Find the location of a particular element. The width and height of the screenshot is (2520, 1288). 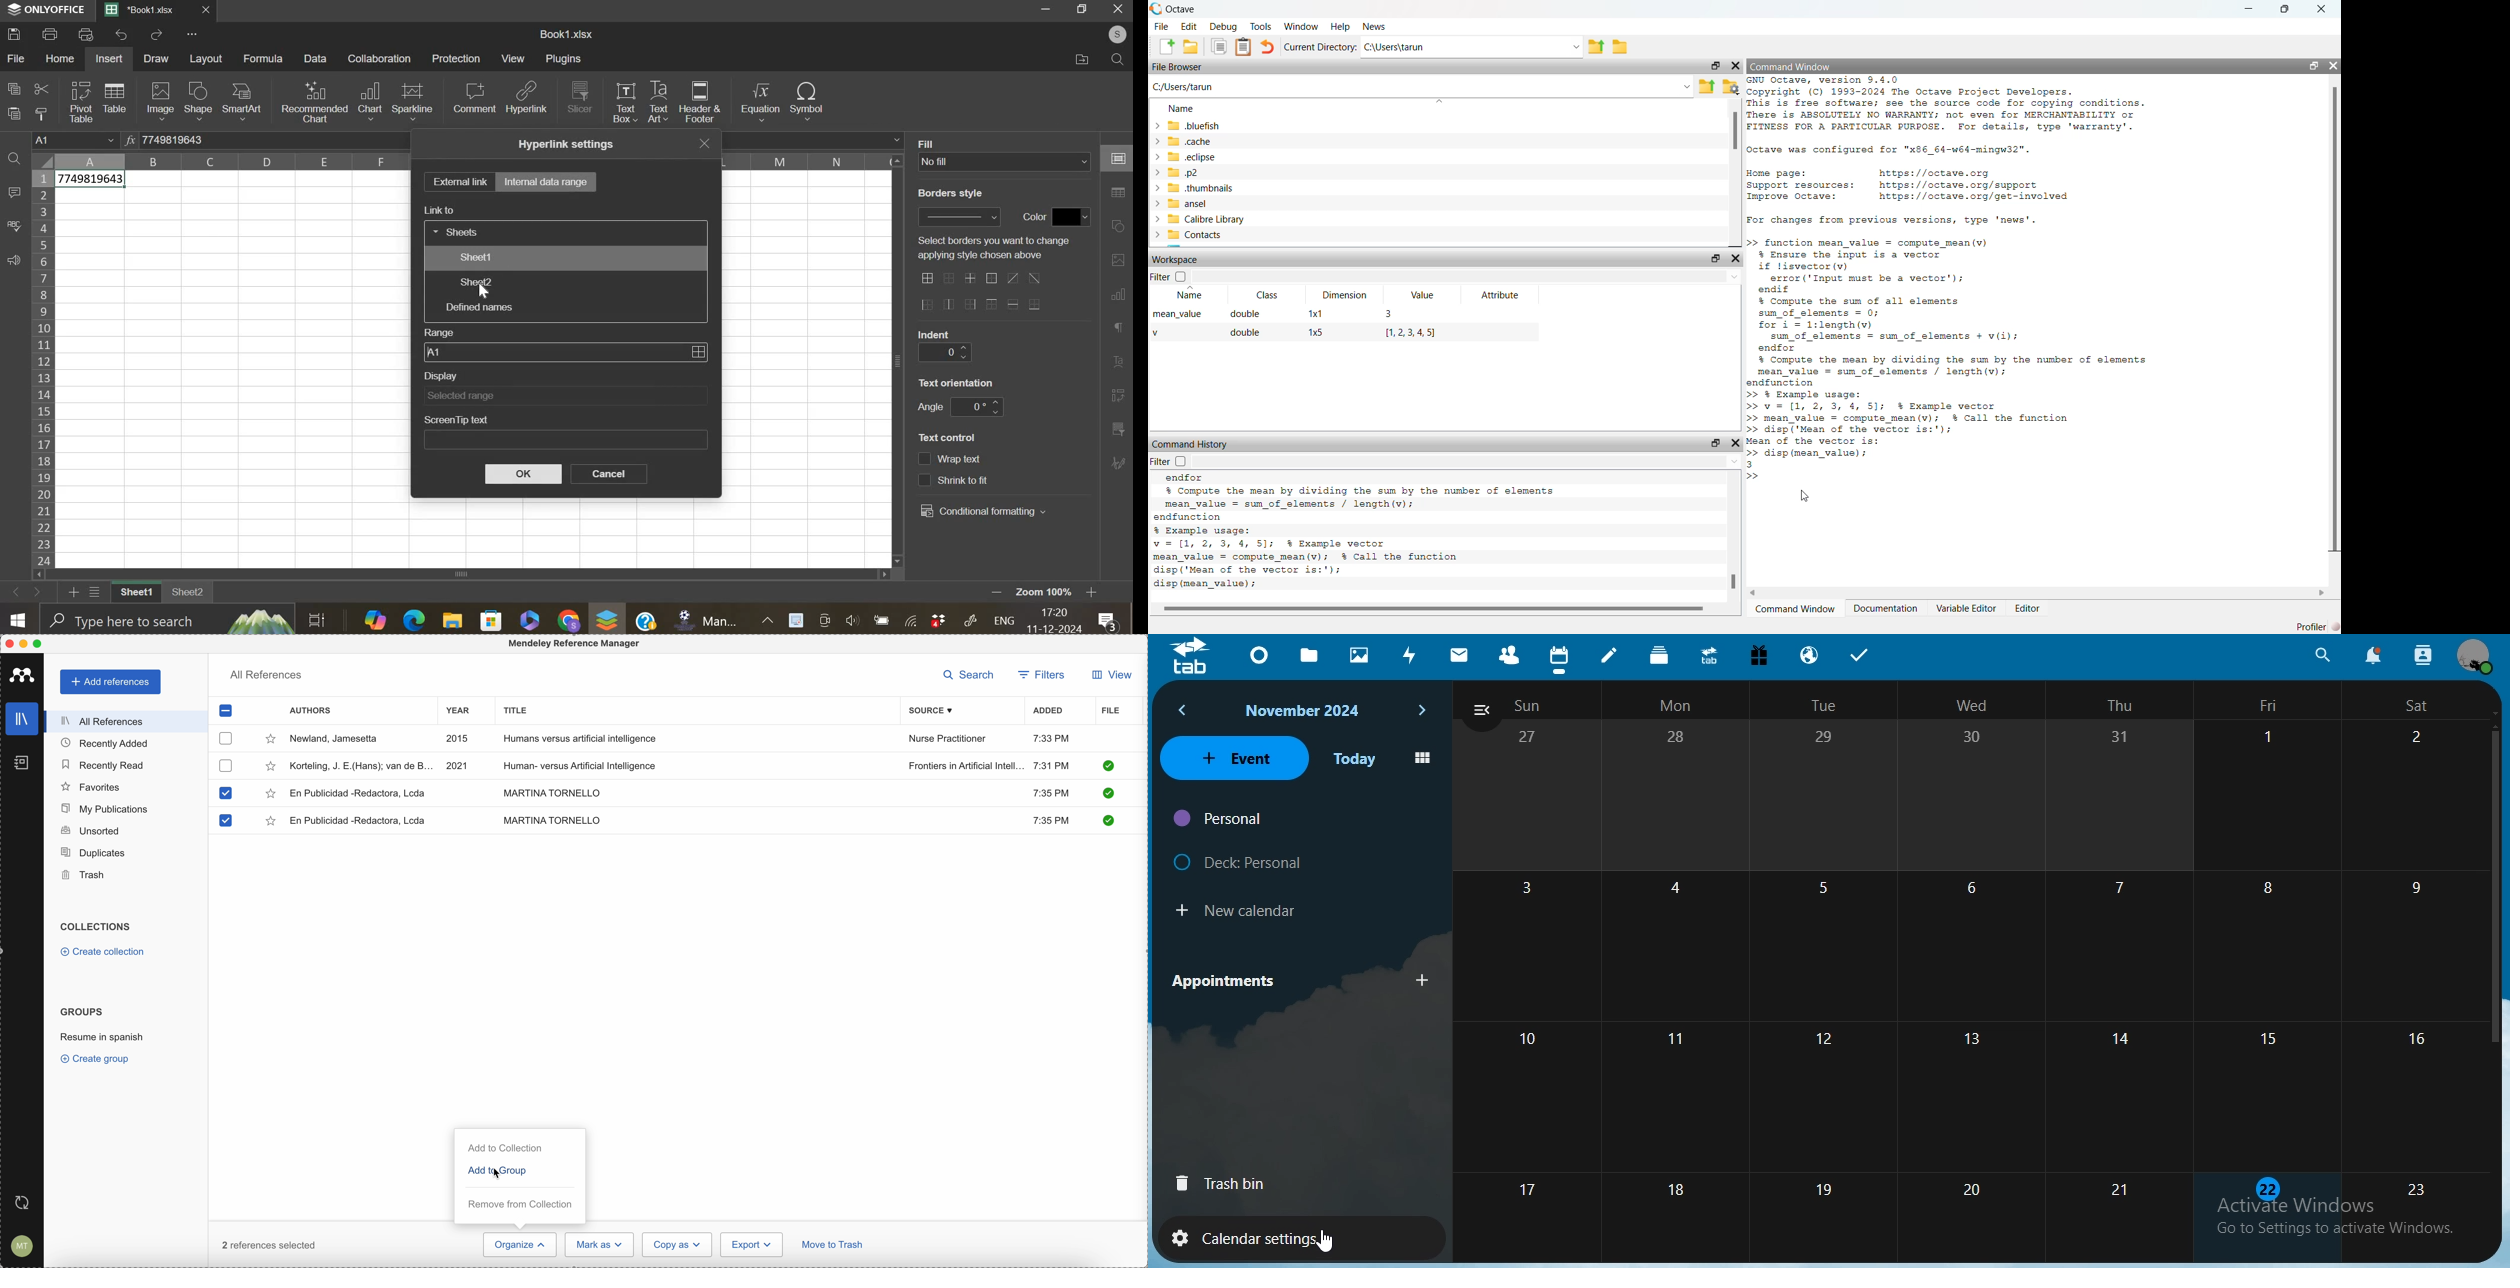

text is located at coordinates (957, 382).